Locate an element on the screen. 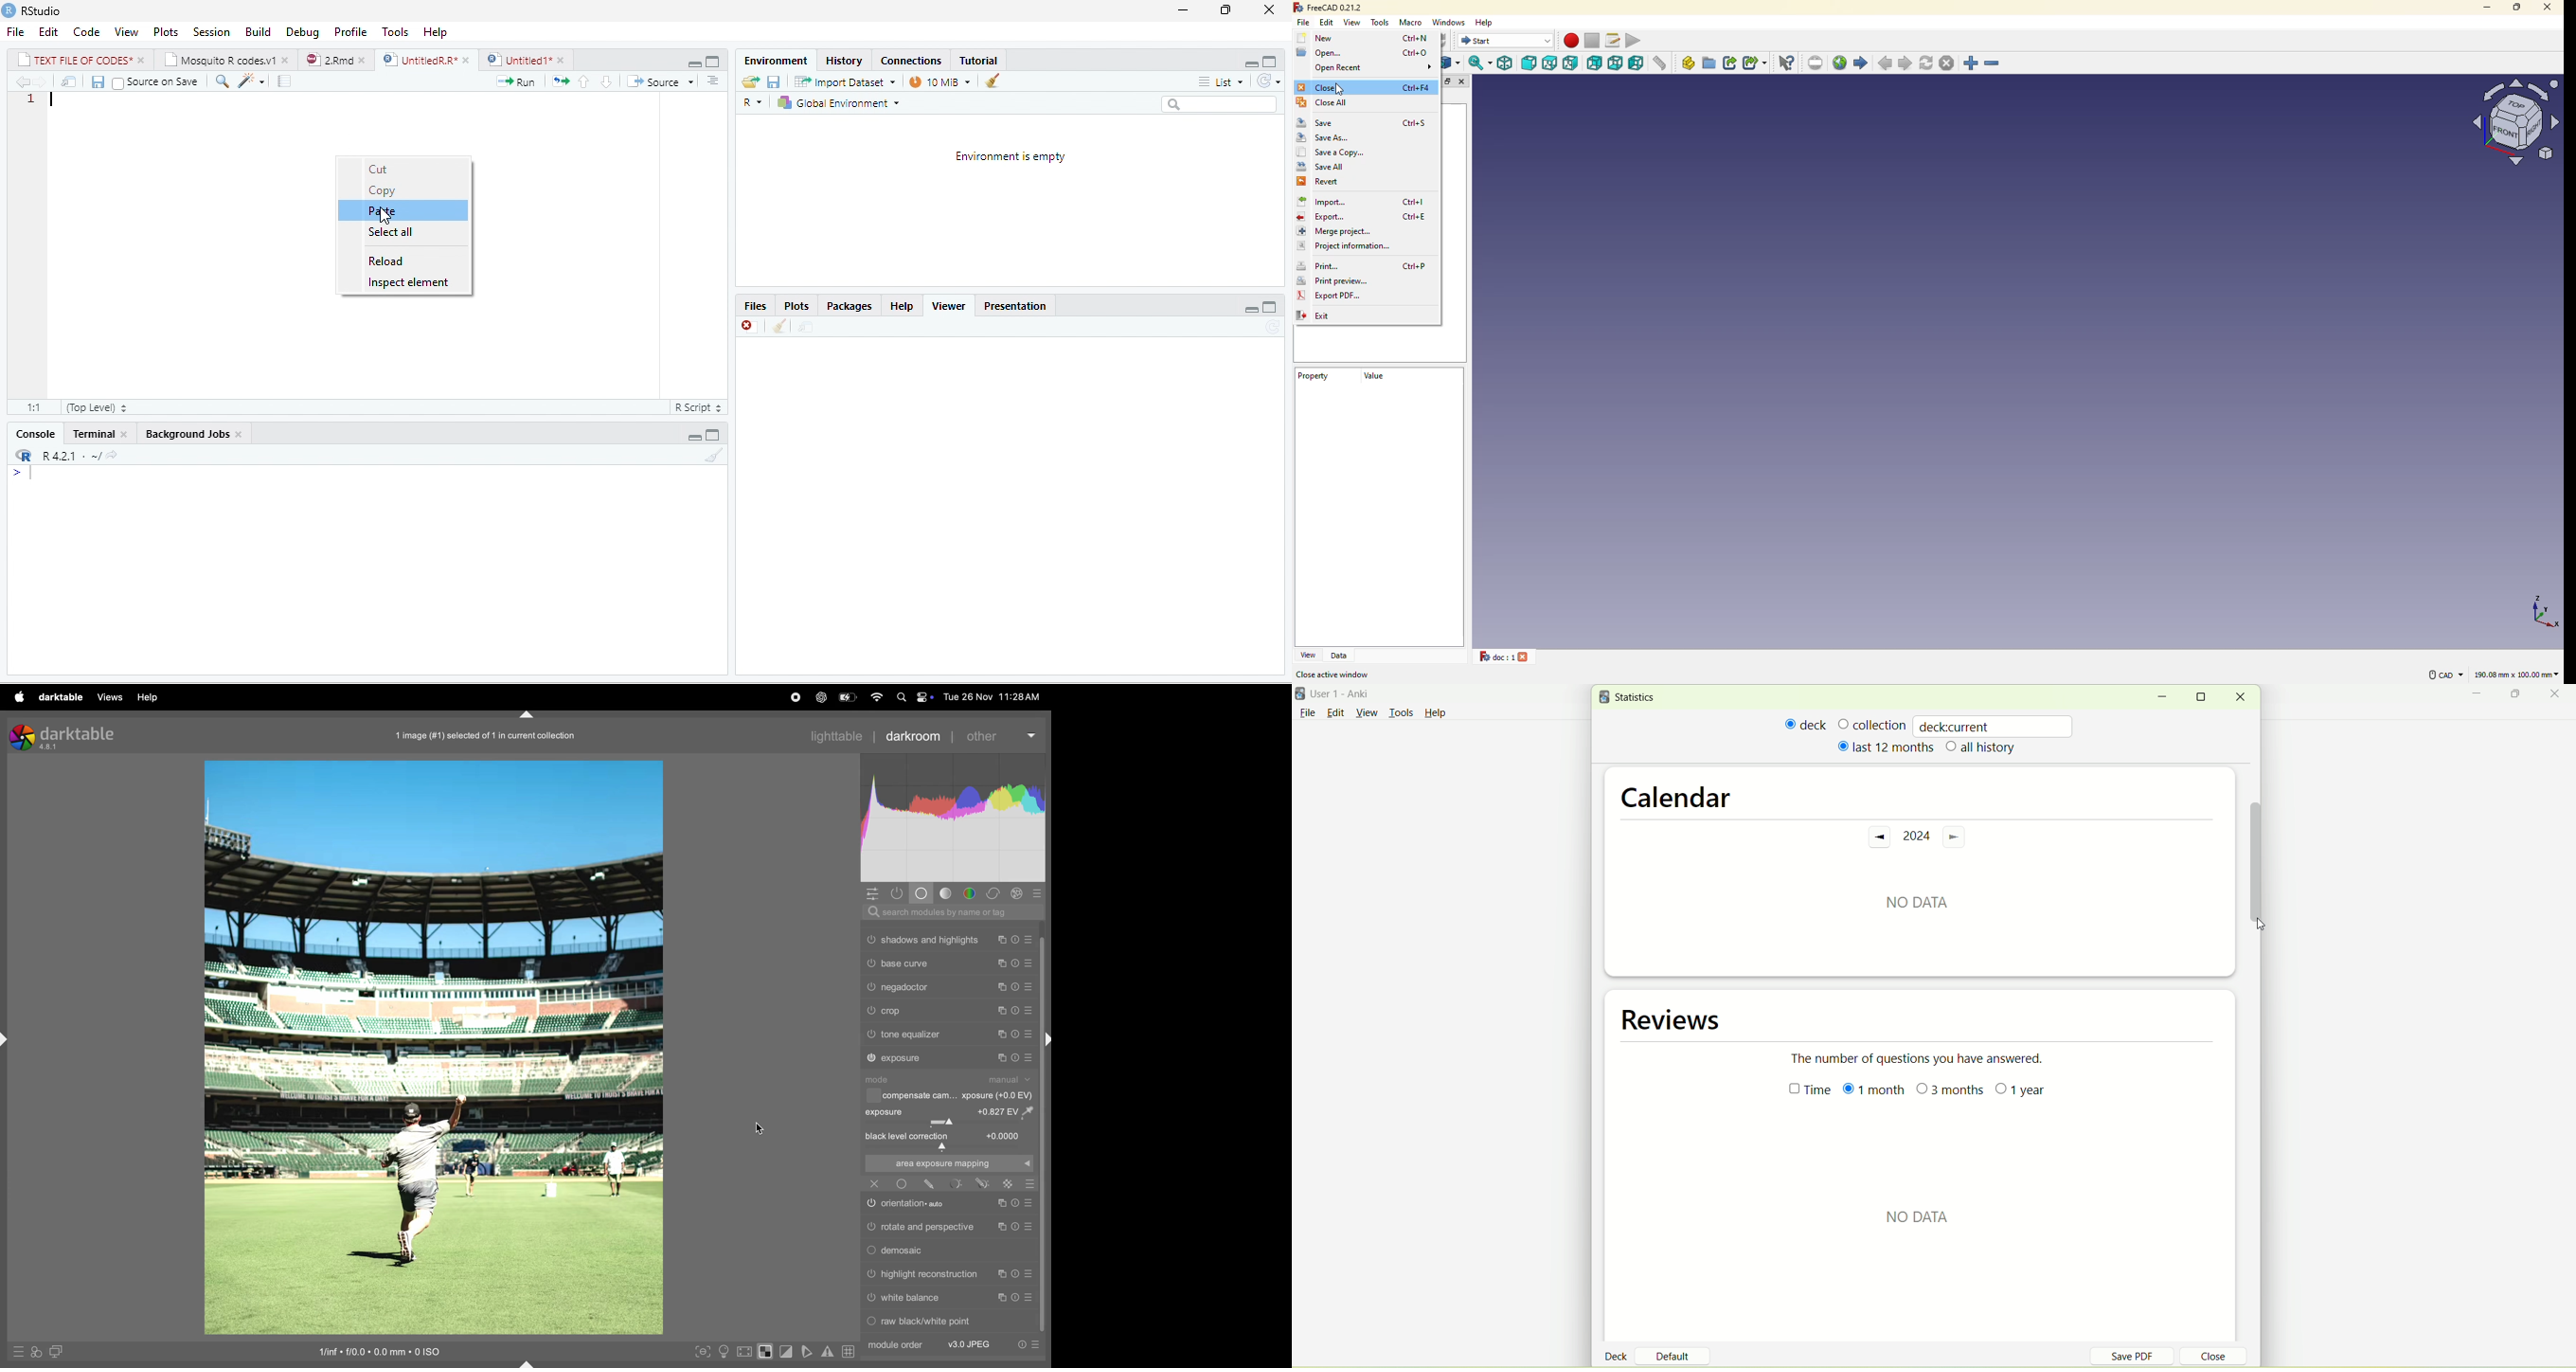  save is located at coordinates (96, 81).